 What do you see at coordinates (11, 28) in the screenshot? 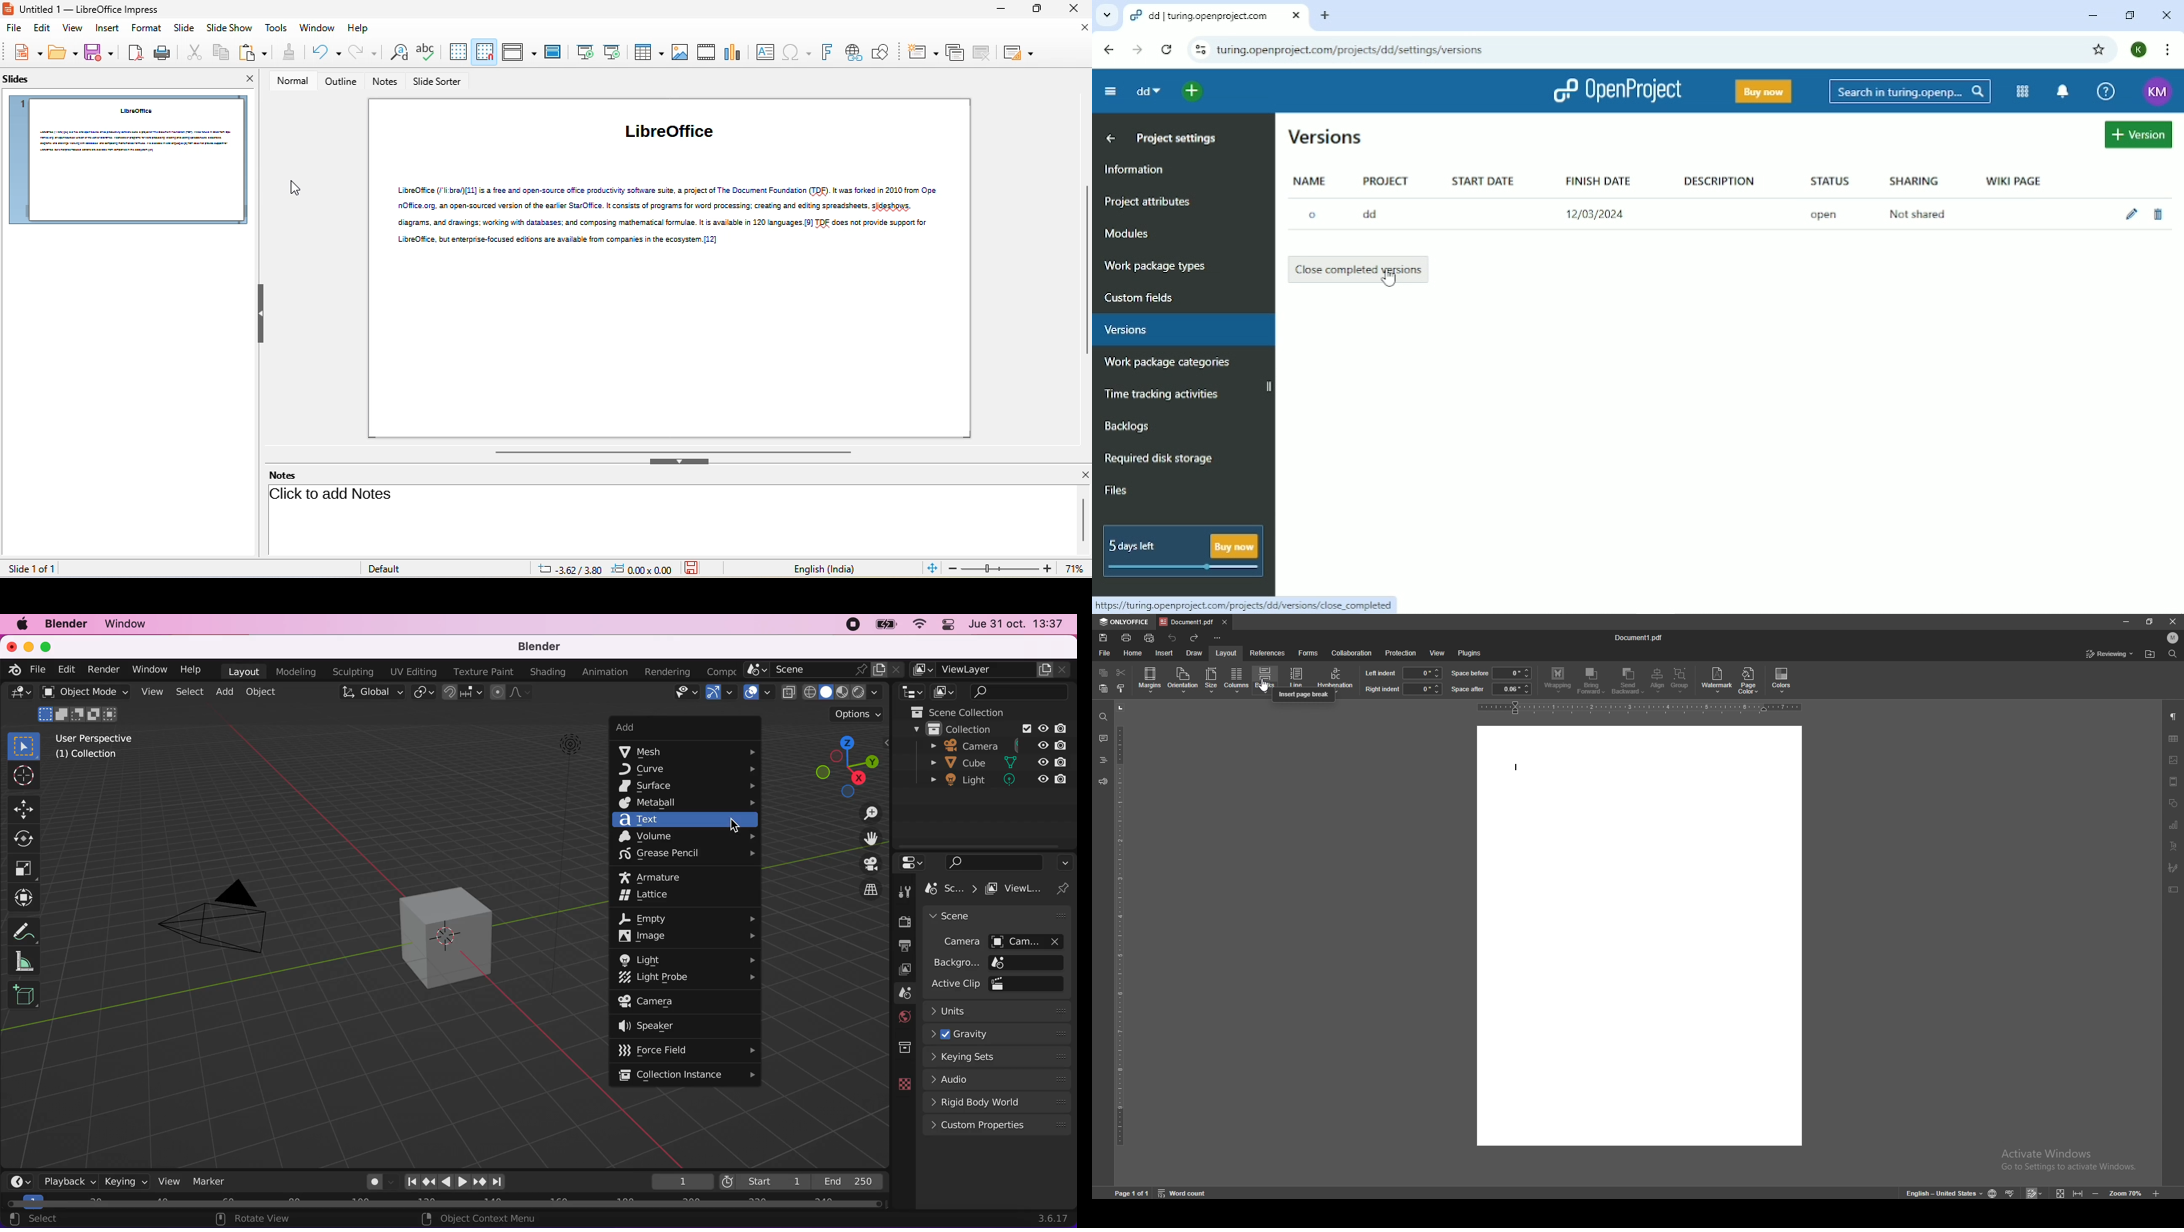
I see `file` at bounding box center [11, 28].